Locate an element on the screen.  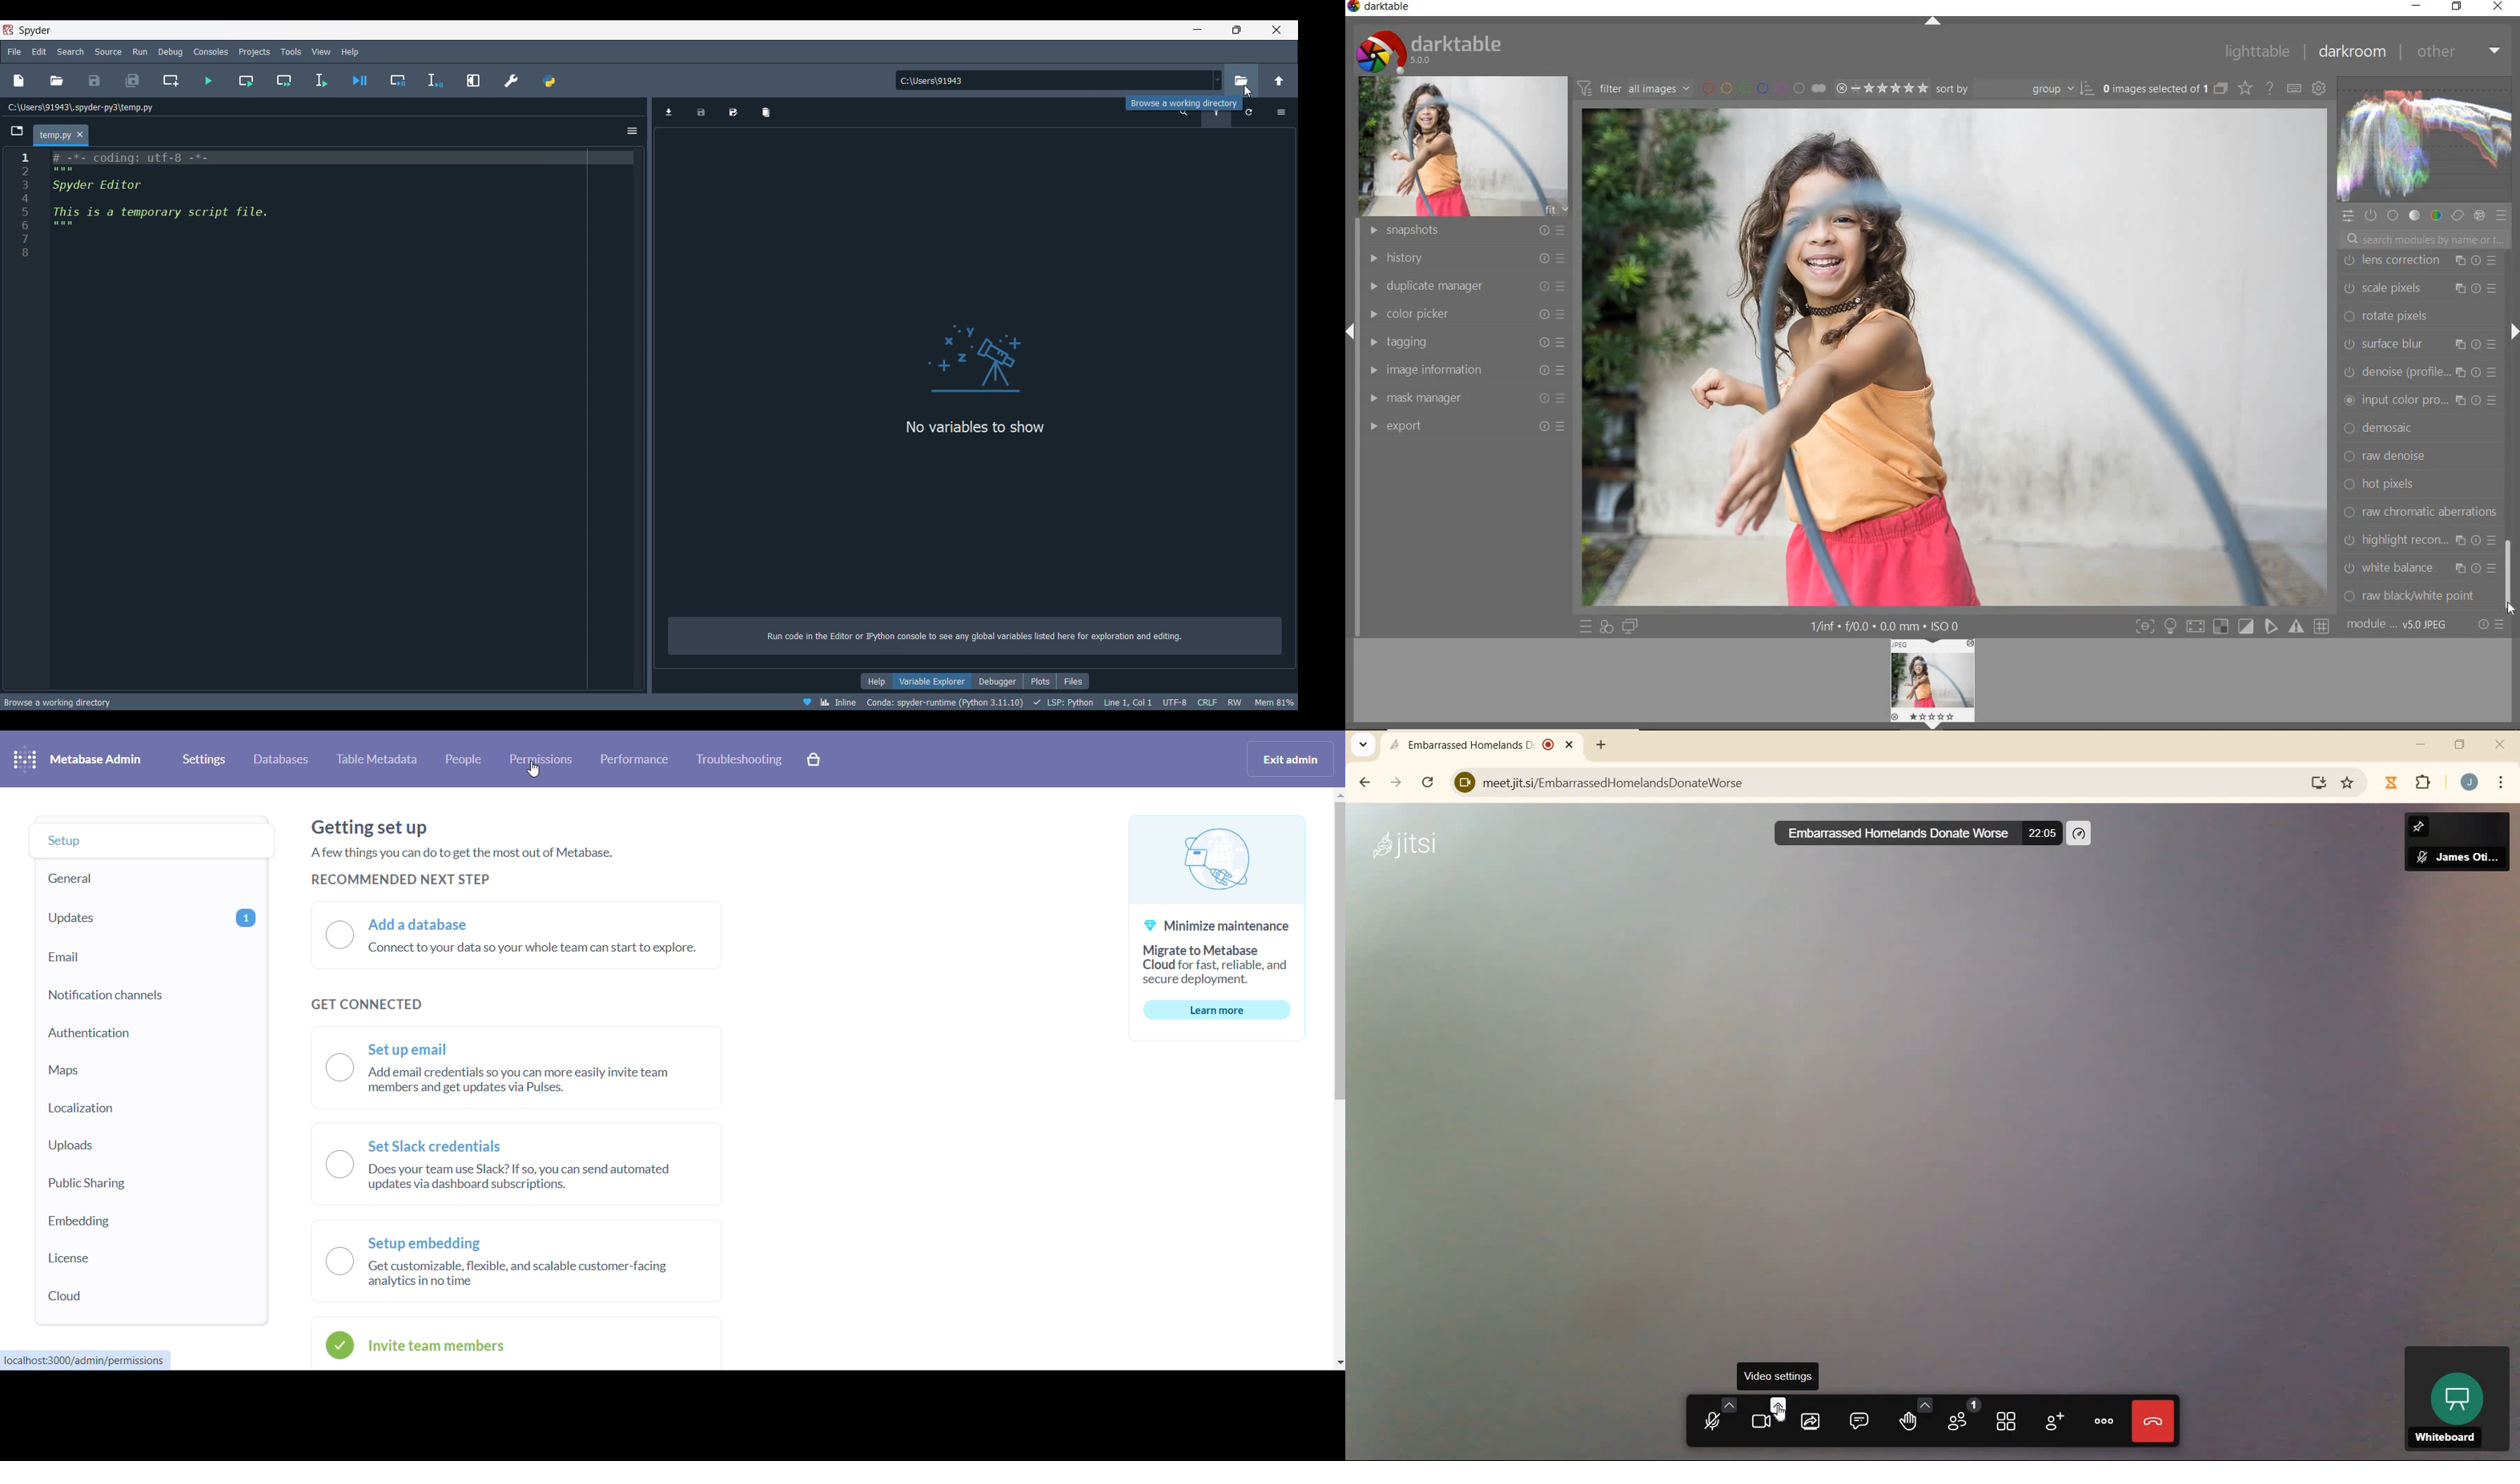
Current code is located at coordinates (322, 206).